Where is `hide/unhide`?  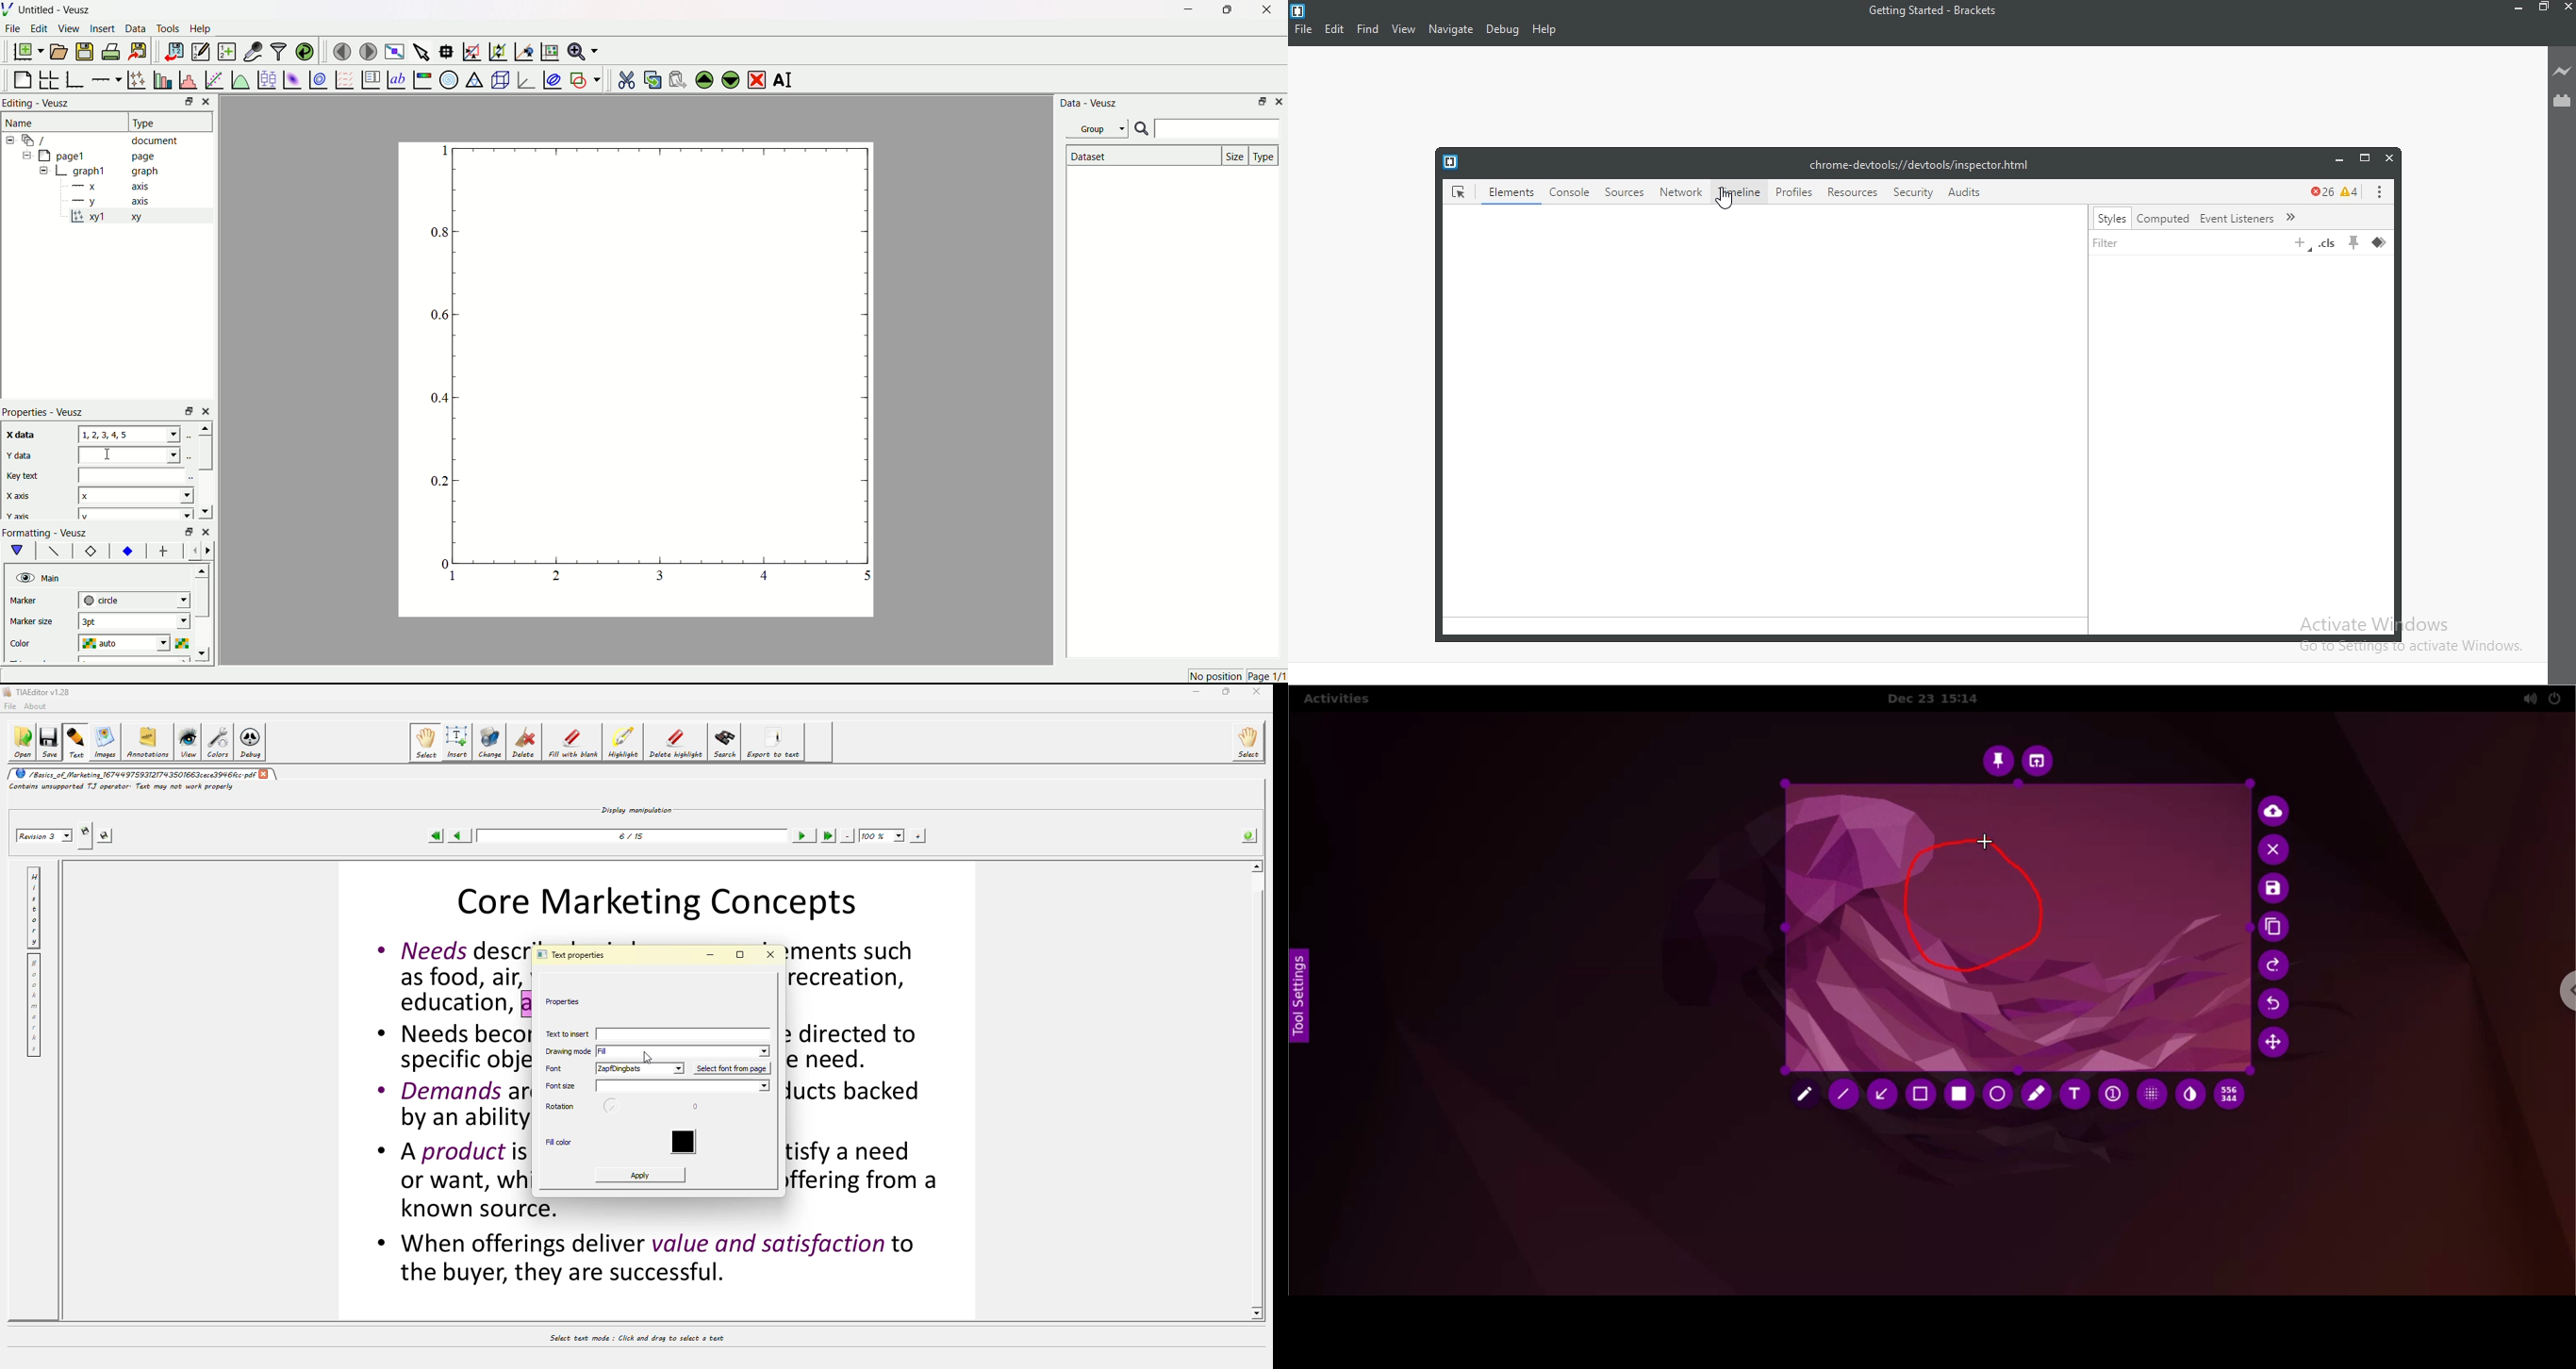 hide/unhide is located at coordinates (23, 578).